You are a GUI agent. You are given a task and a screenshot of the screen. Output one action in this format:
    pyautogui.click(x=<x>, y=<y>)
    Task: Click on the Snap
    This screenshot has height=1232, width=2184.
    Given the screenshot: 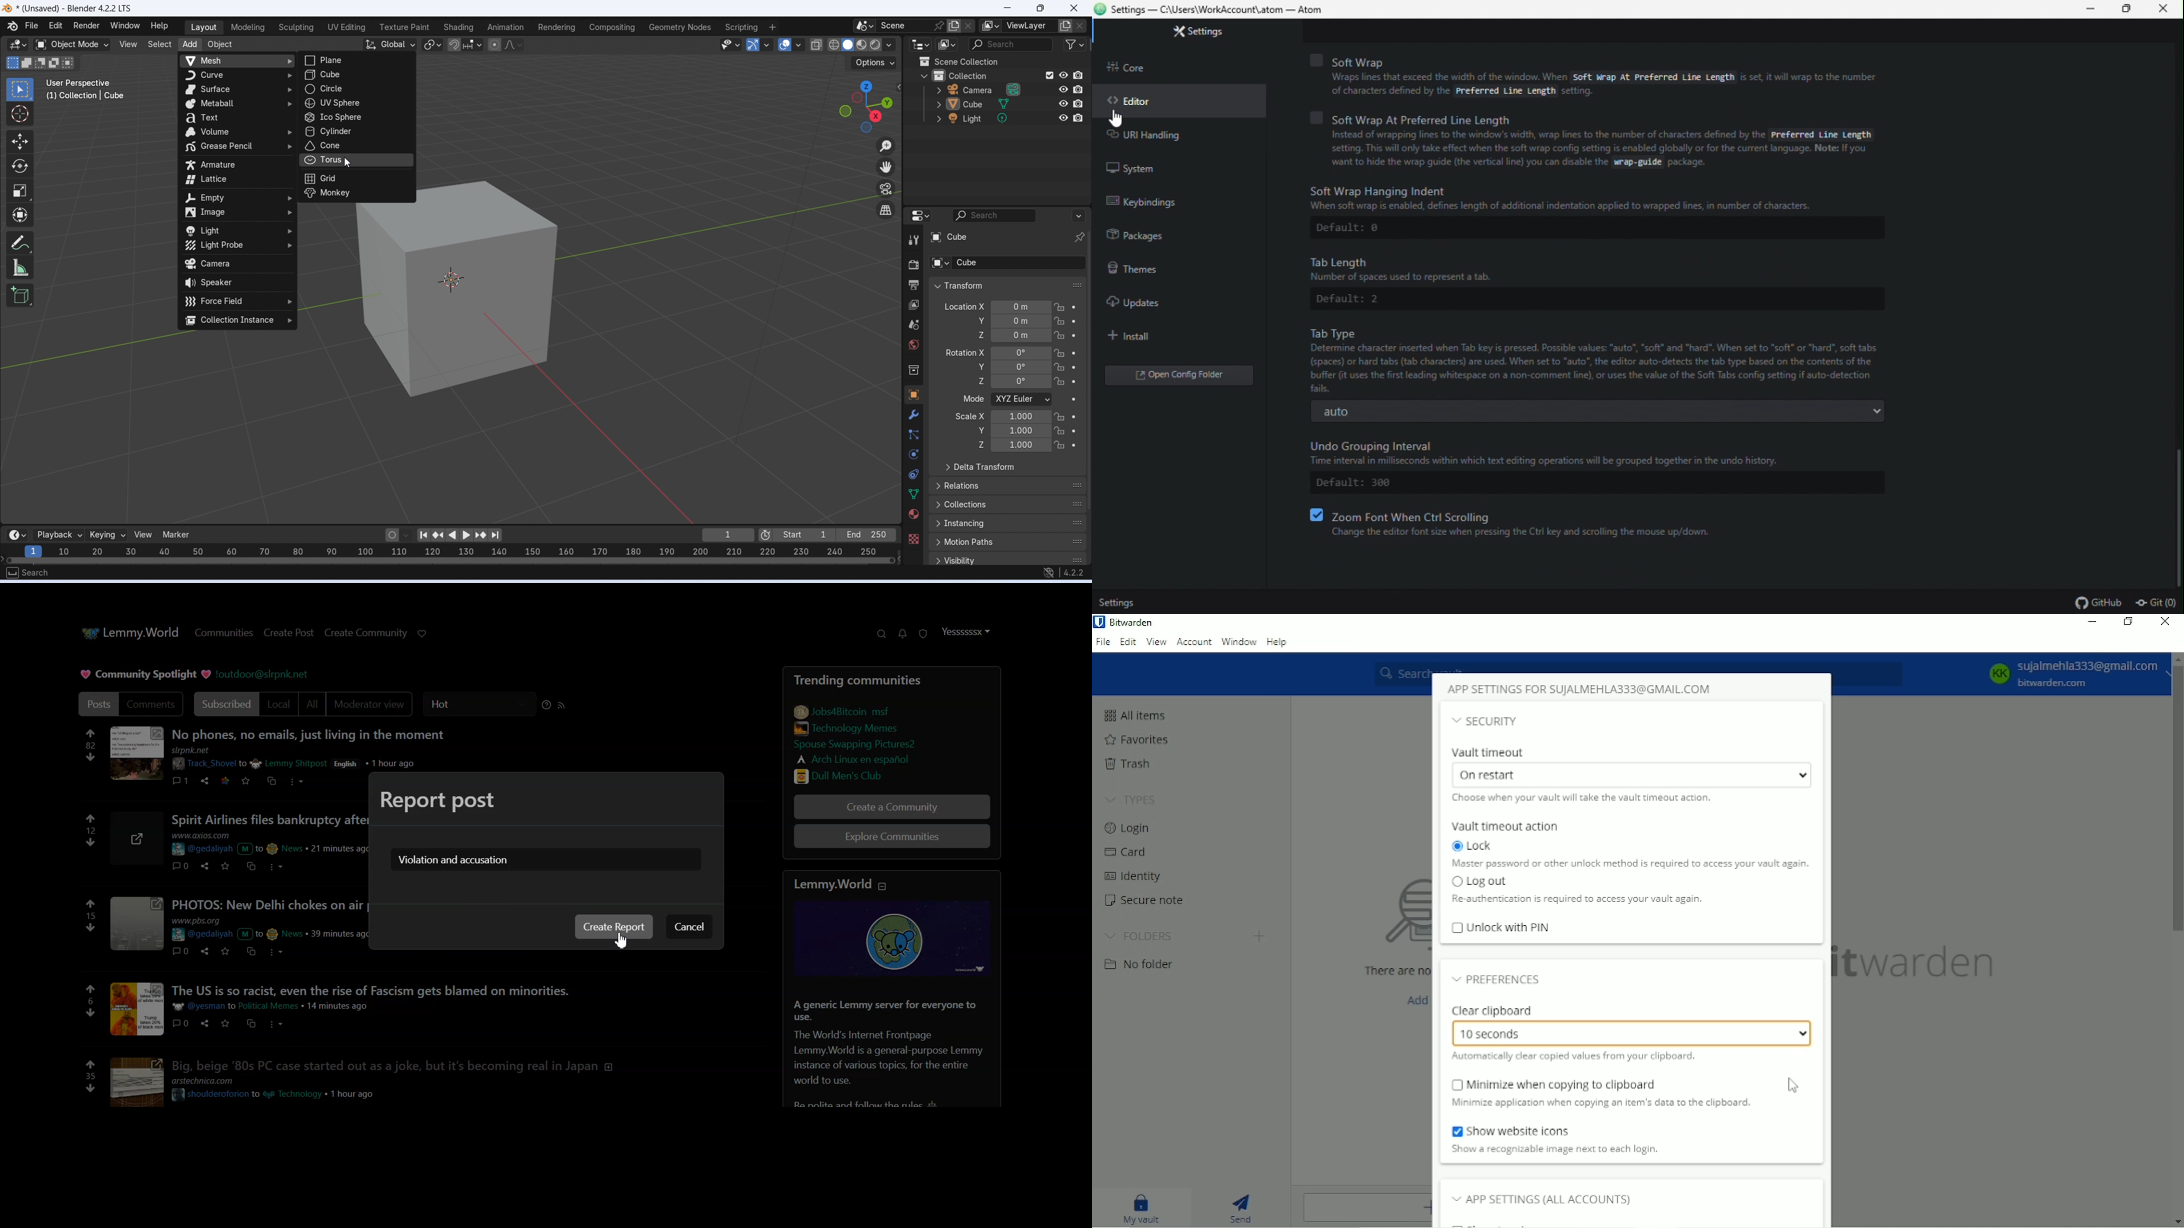 What is the action you would take?
    pyautogui.click(x=454, y=45)
    